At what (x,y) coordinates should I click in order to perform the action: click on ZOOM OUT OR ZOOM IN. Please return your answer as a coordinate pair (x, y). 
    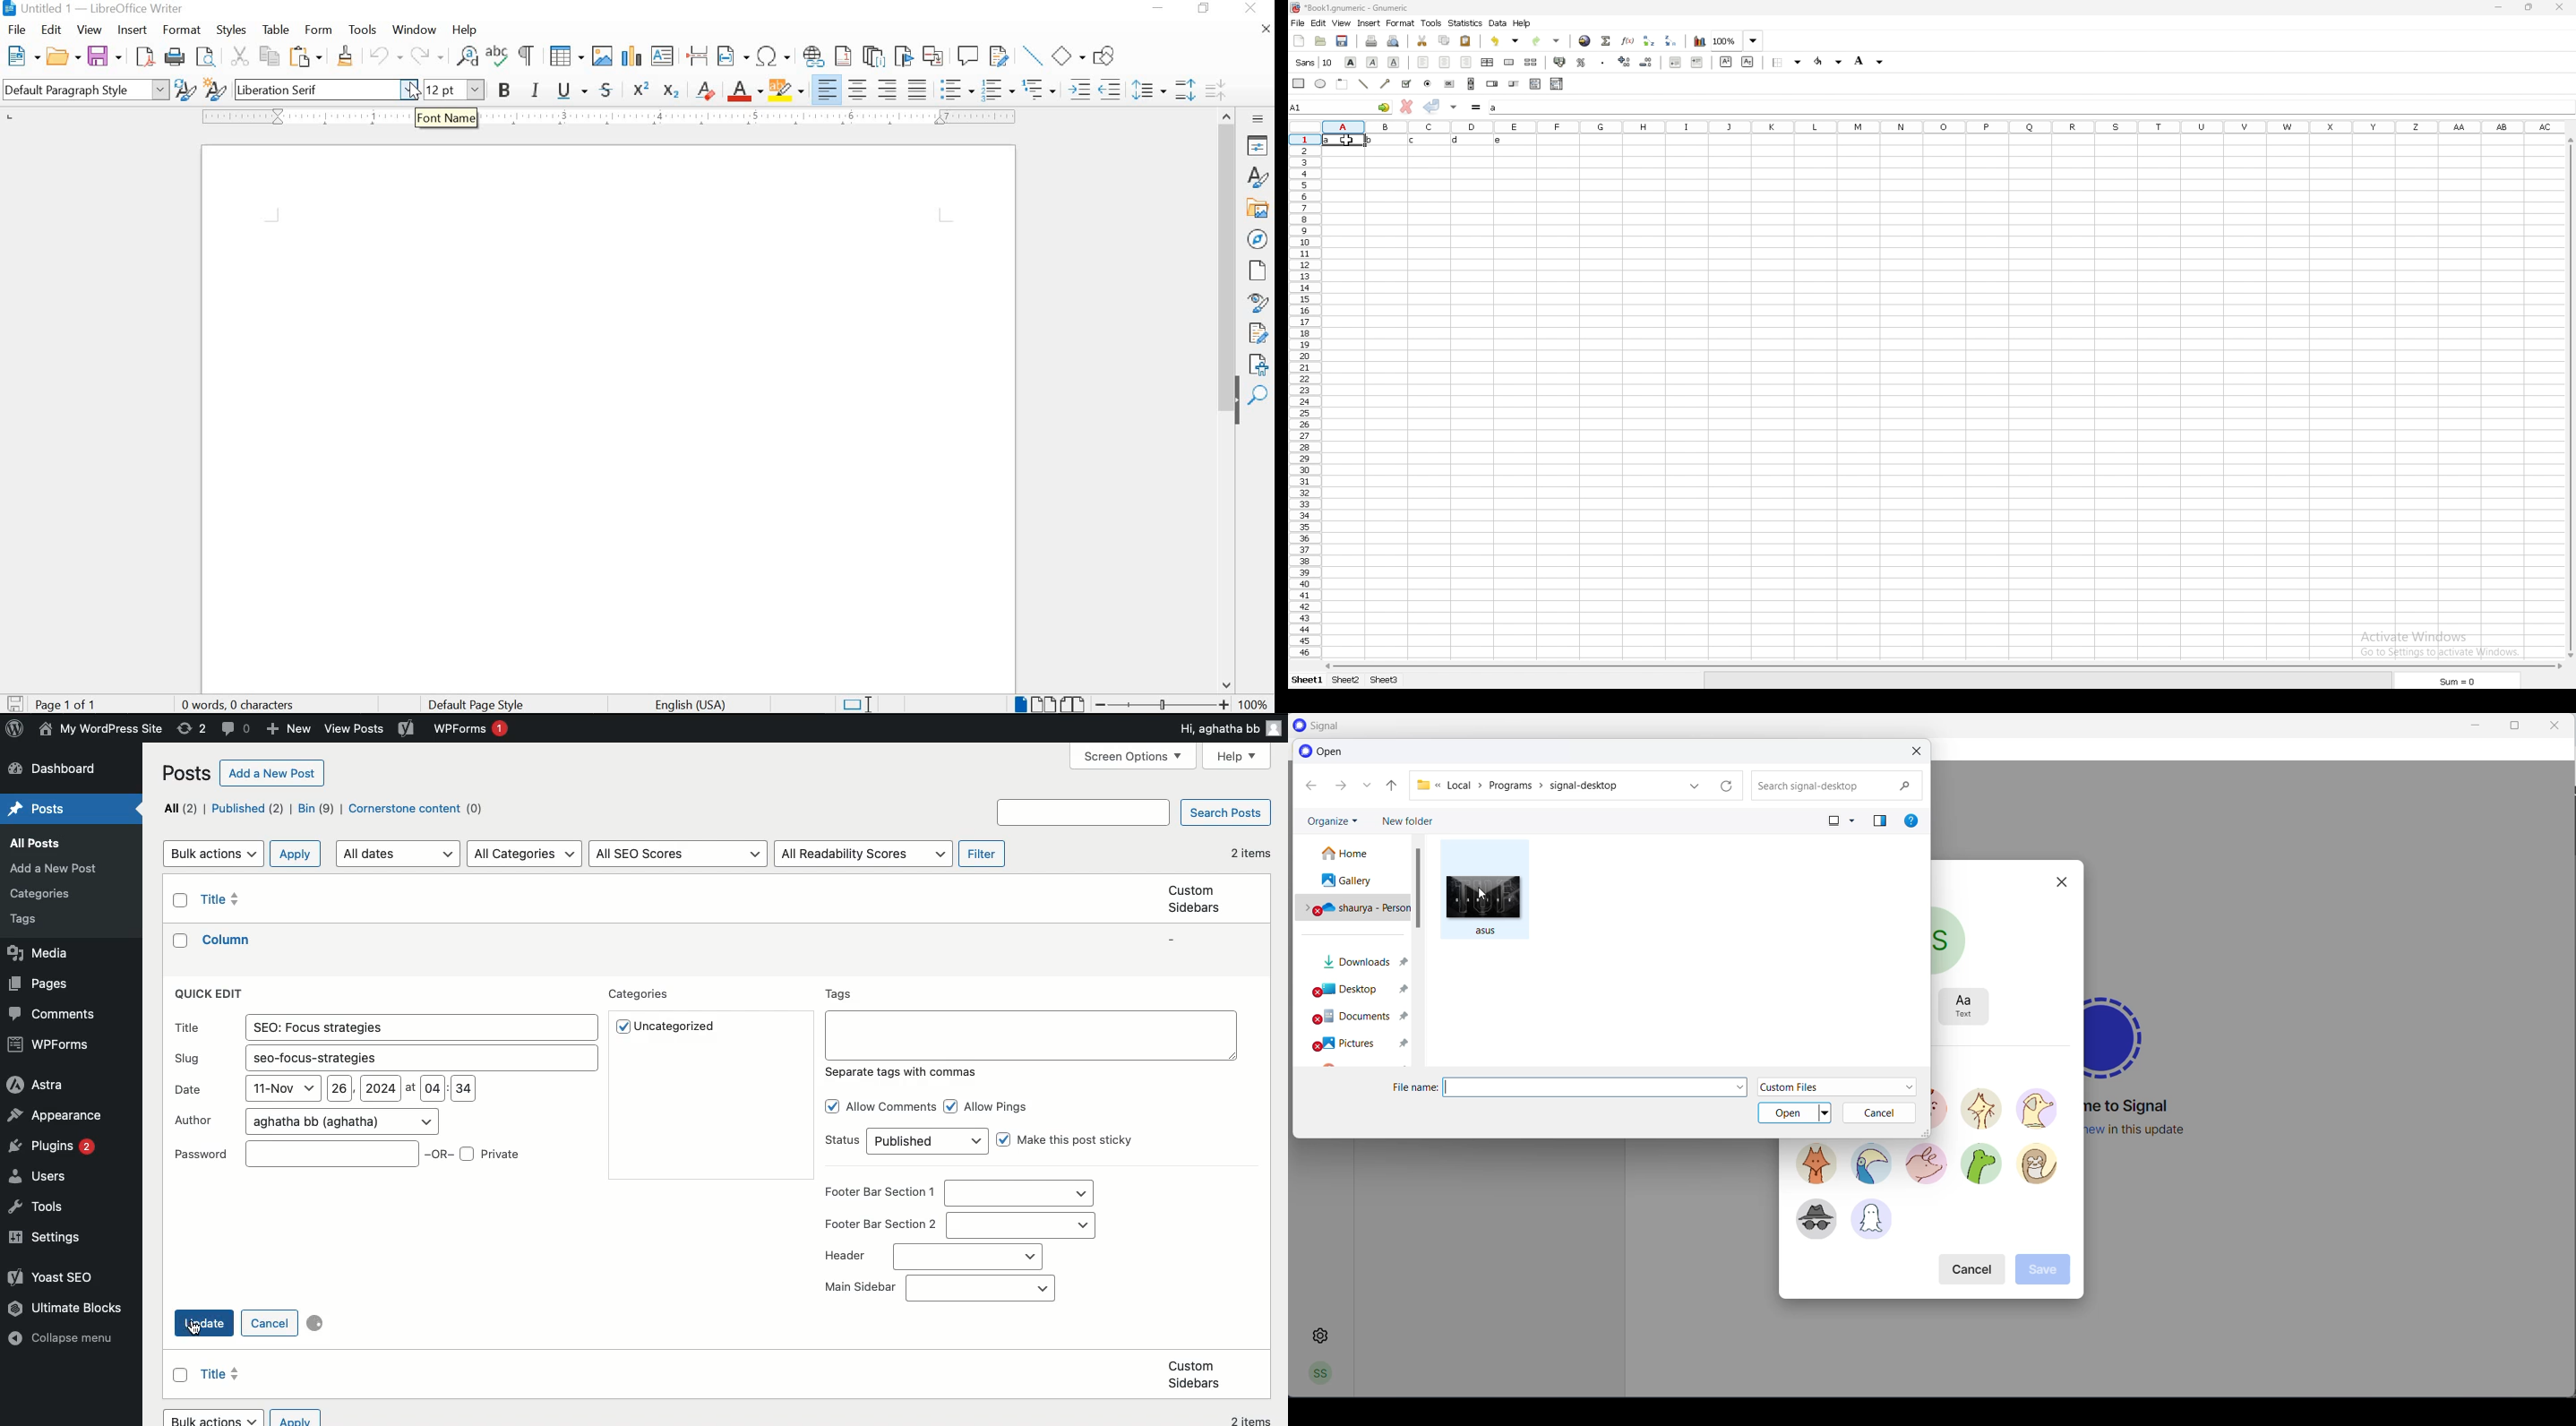
    Looking at the image, I should click on (1162, 703).